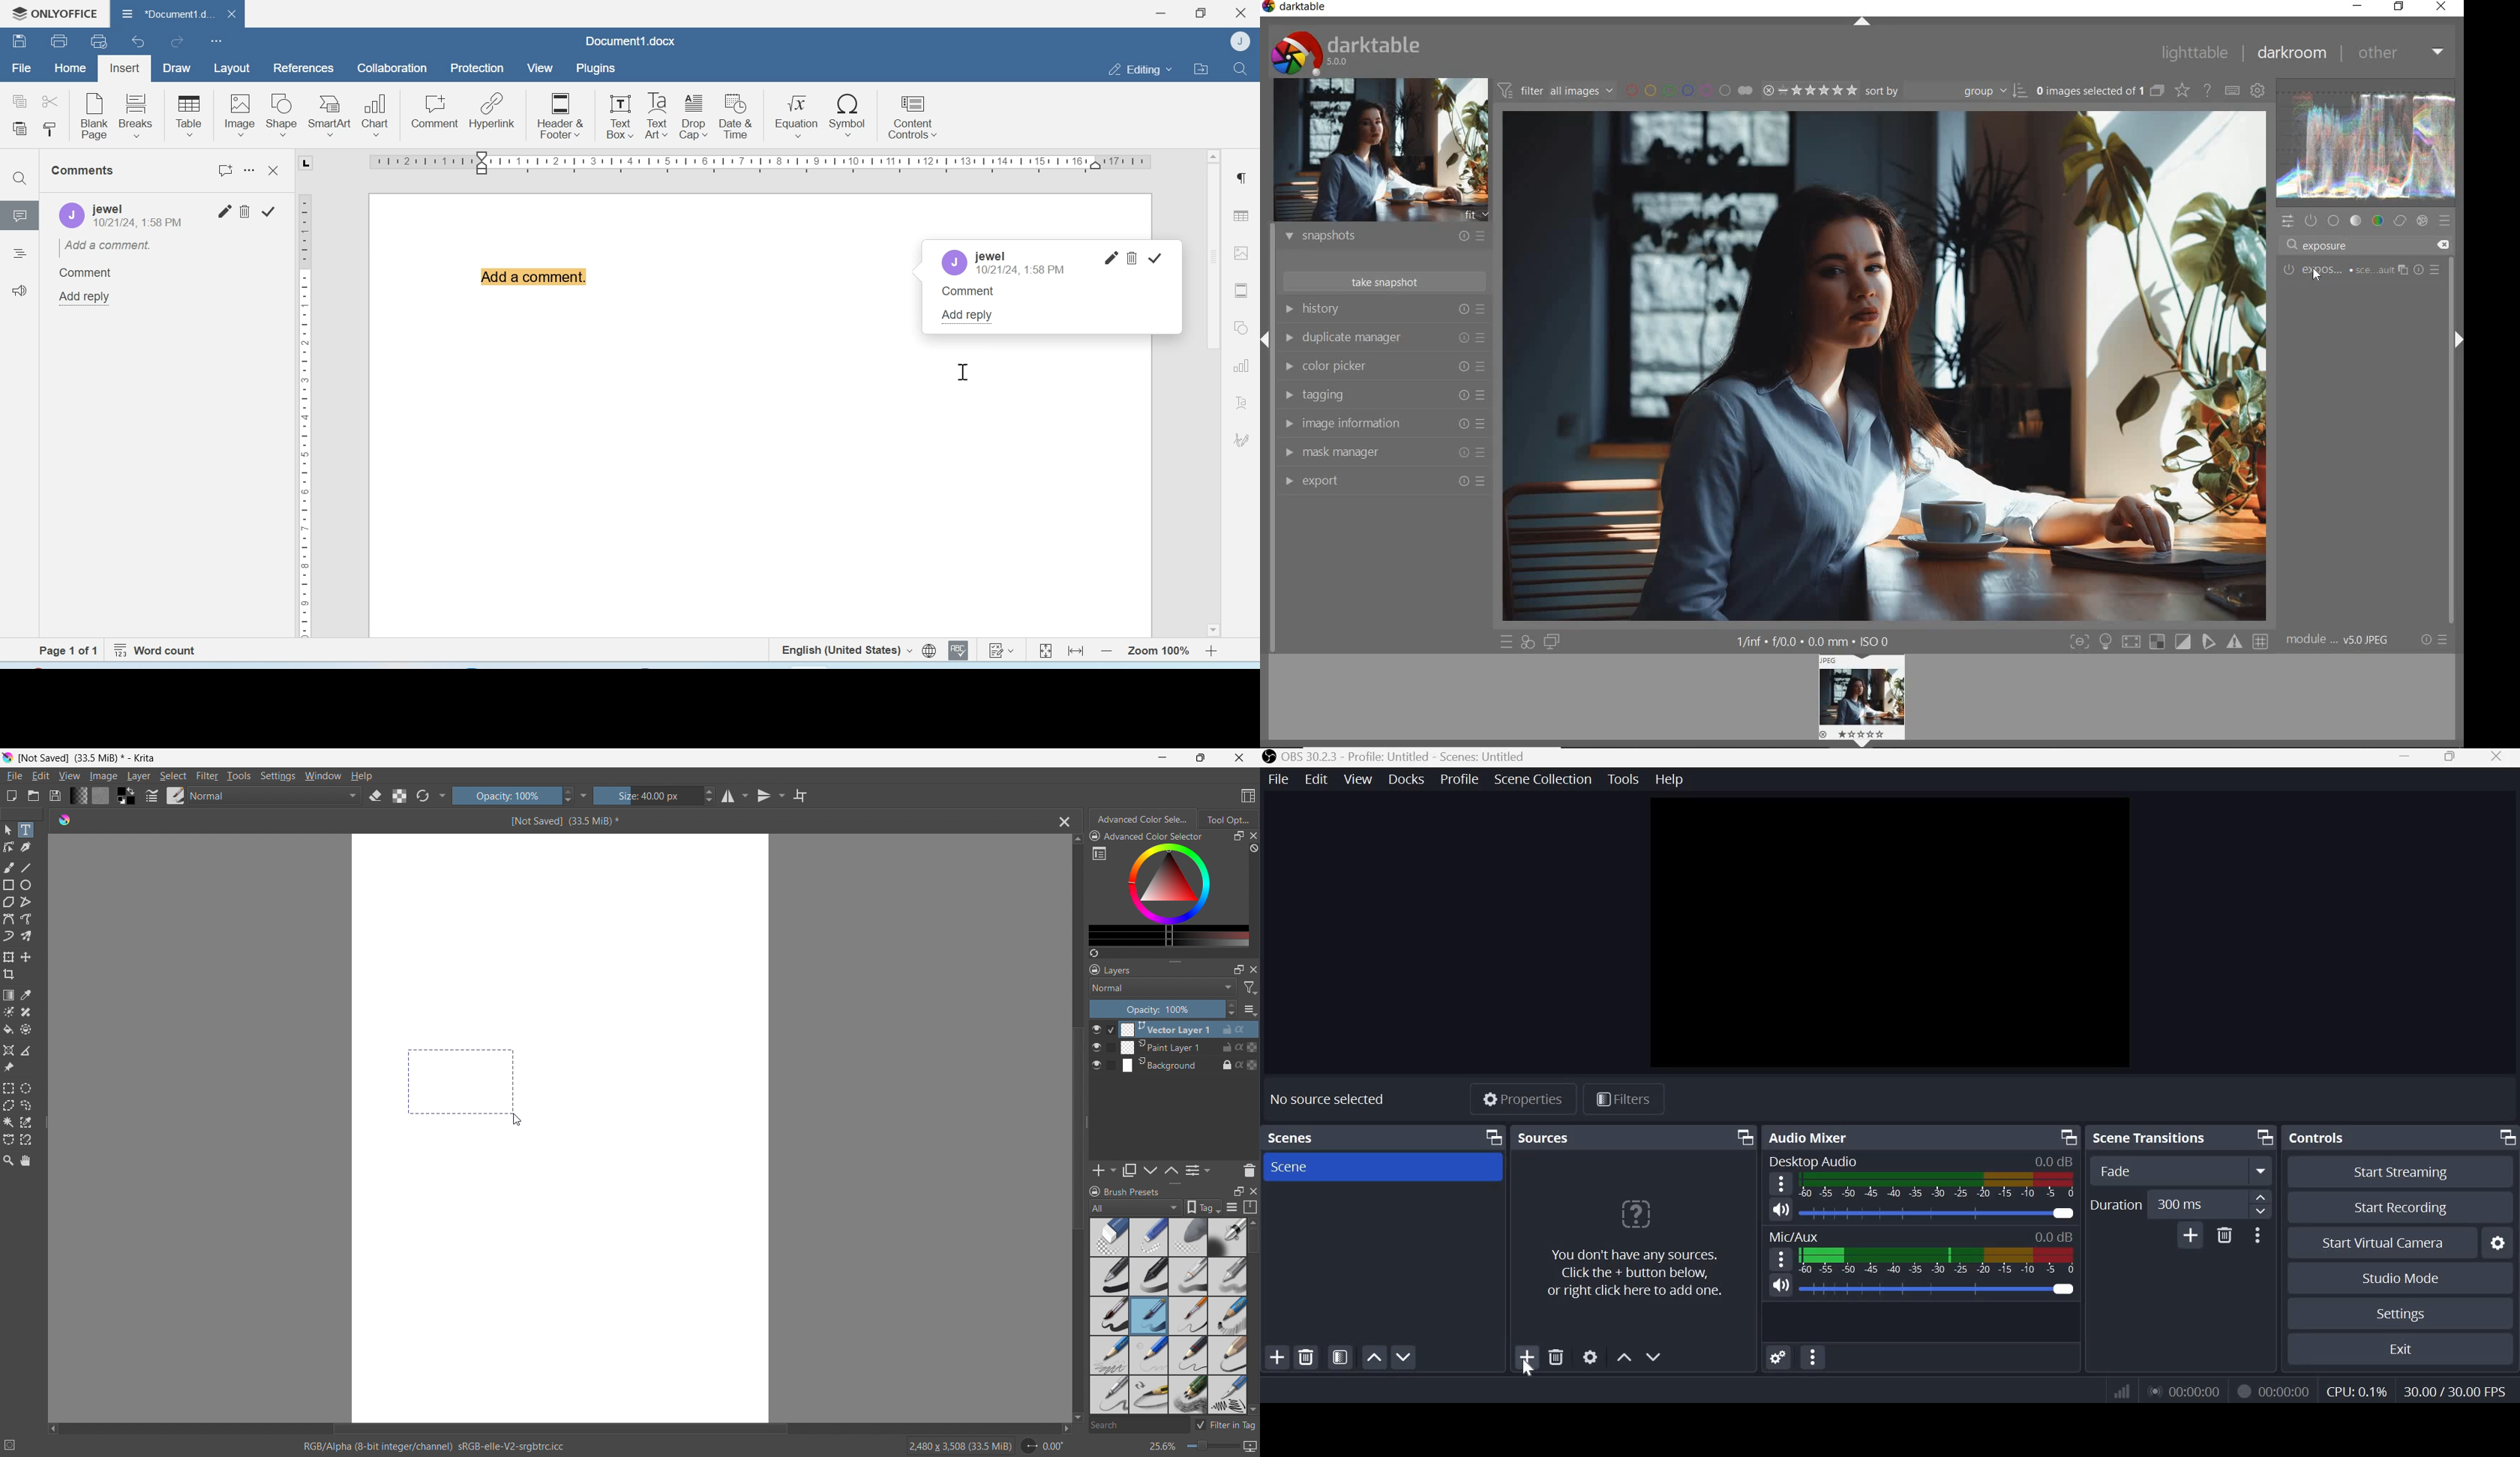  What do you see at coordinates (1149, 1355) in the screenshot?
I see `light nib pencil` at bounding box center [1149, 1355].